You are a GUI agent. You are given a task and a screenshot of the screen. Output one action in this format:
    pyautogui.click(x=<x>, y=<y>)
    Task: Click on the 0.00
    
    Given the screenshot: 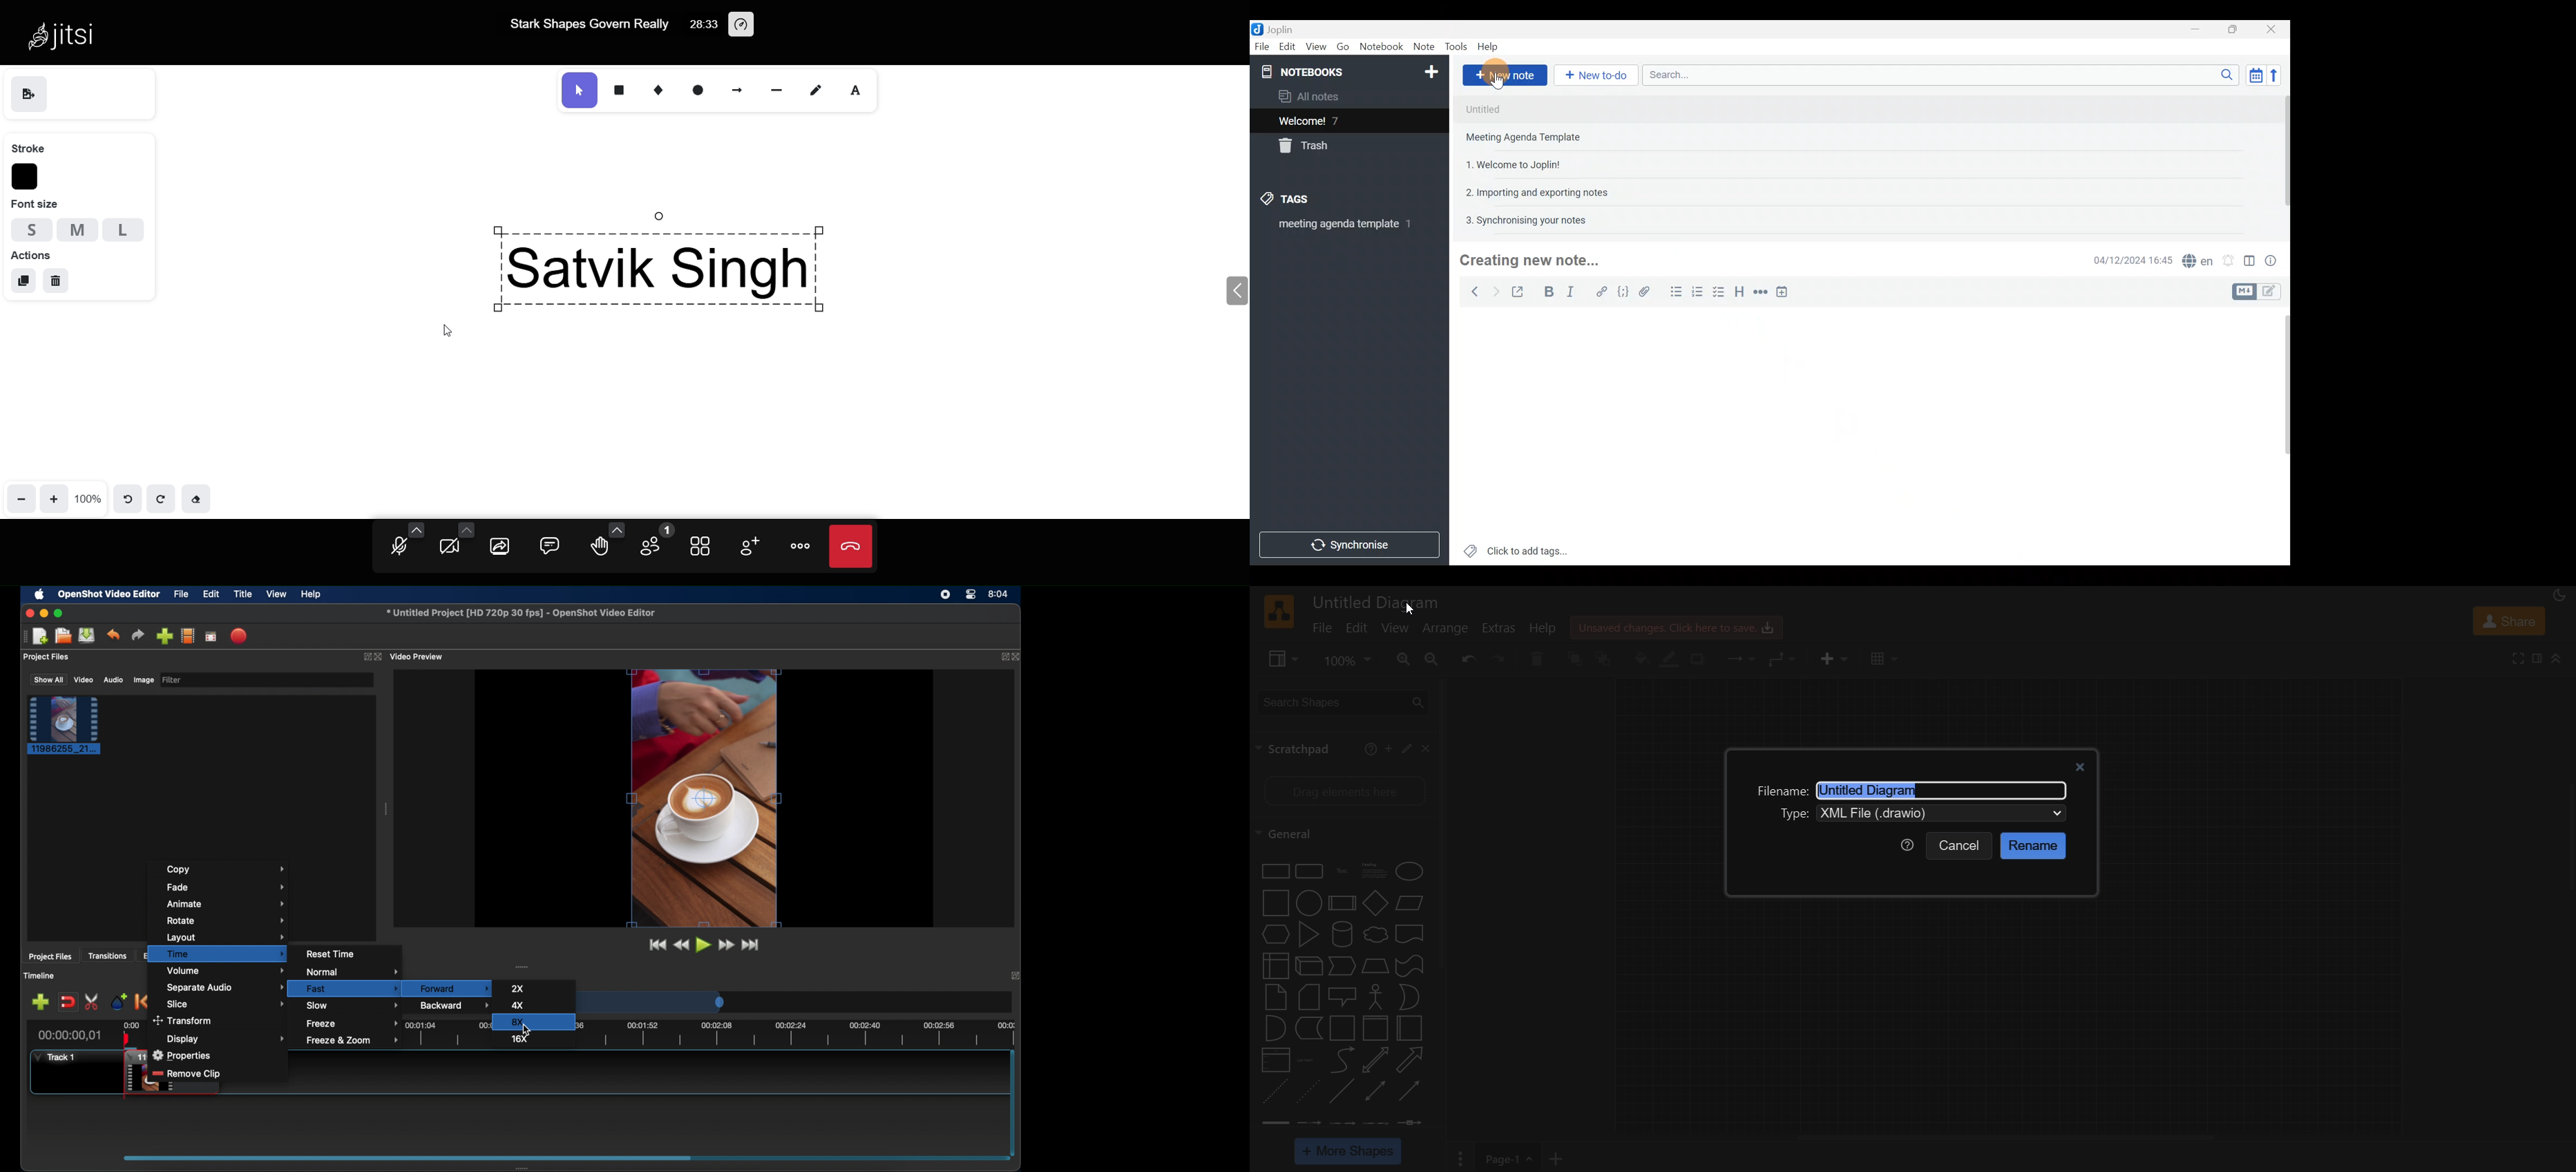 What is the action you would take?
    pyautogui.click(x=132, y=1024)
    